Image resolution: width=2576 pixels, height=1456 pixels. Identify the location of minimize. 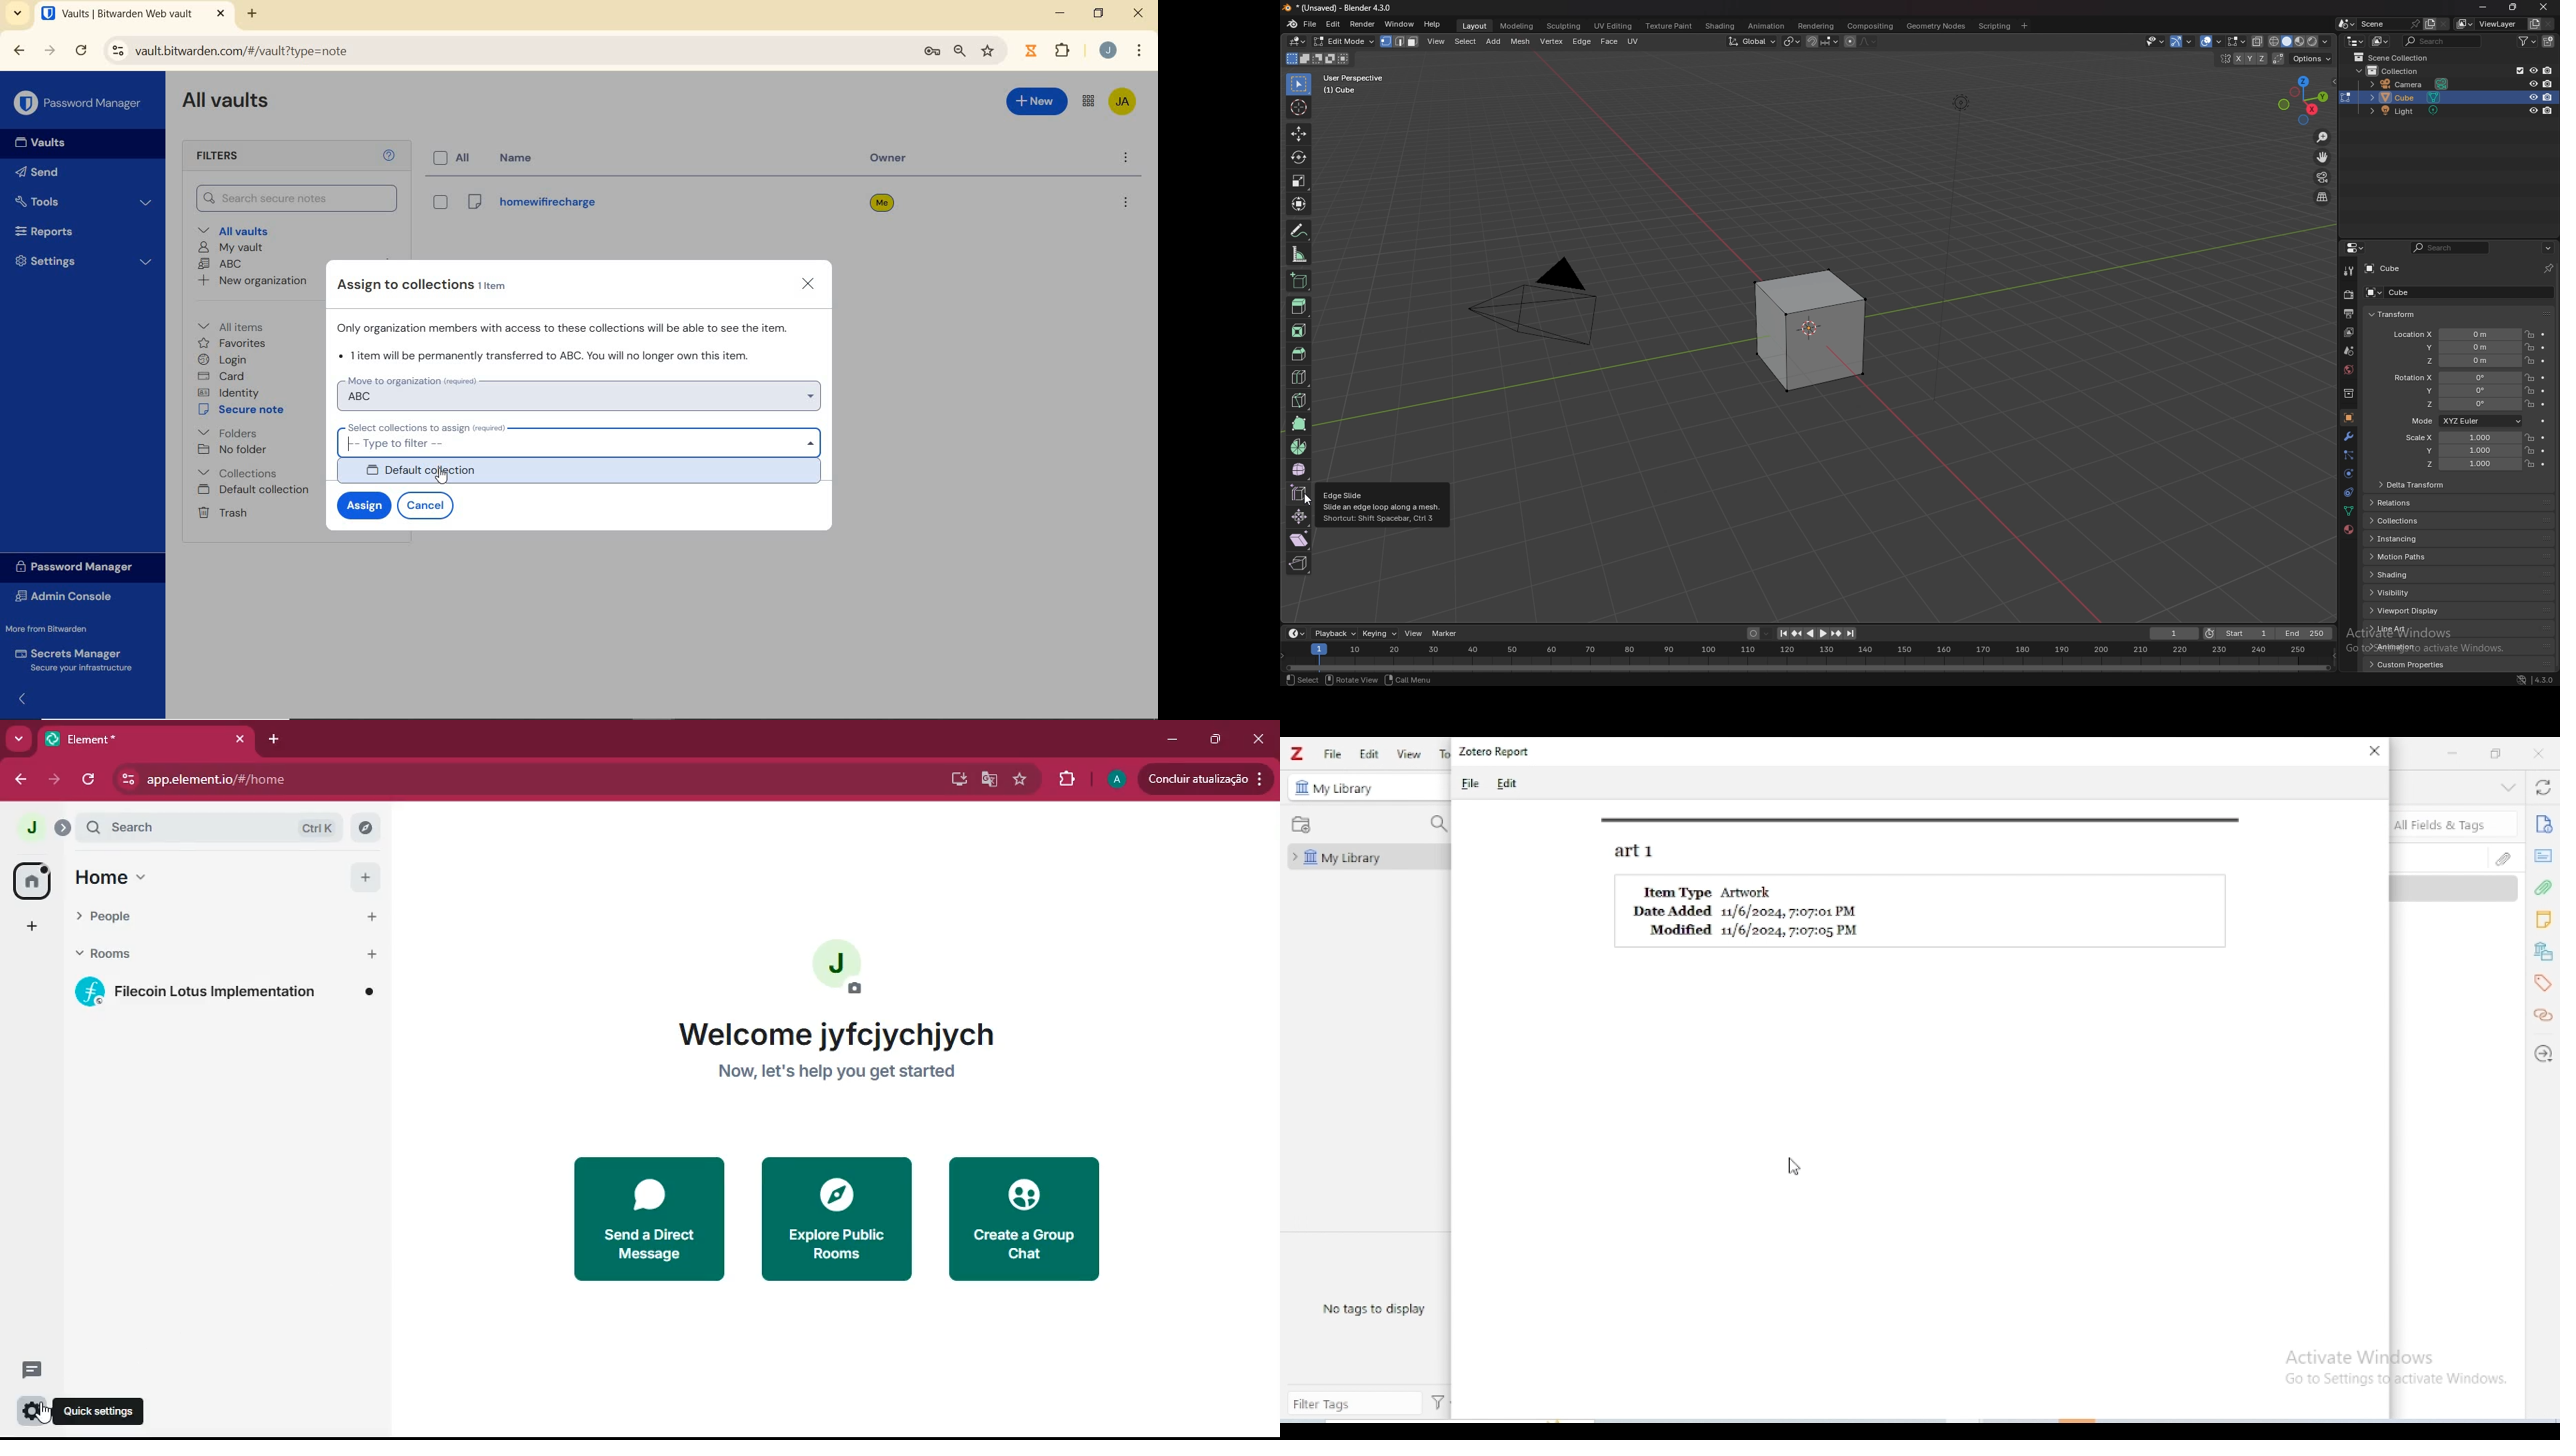
(1168, 741).